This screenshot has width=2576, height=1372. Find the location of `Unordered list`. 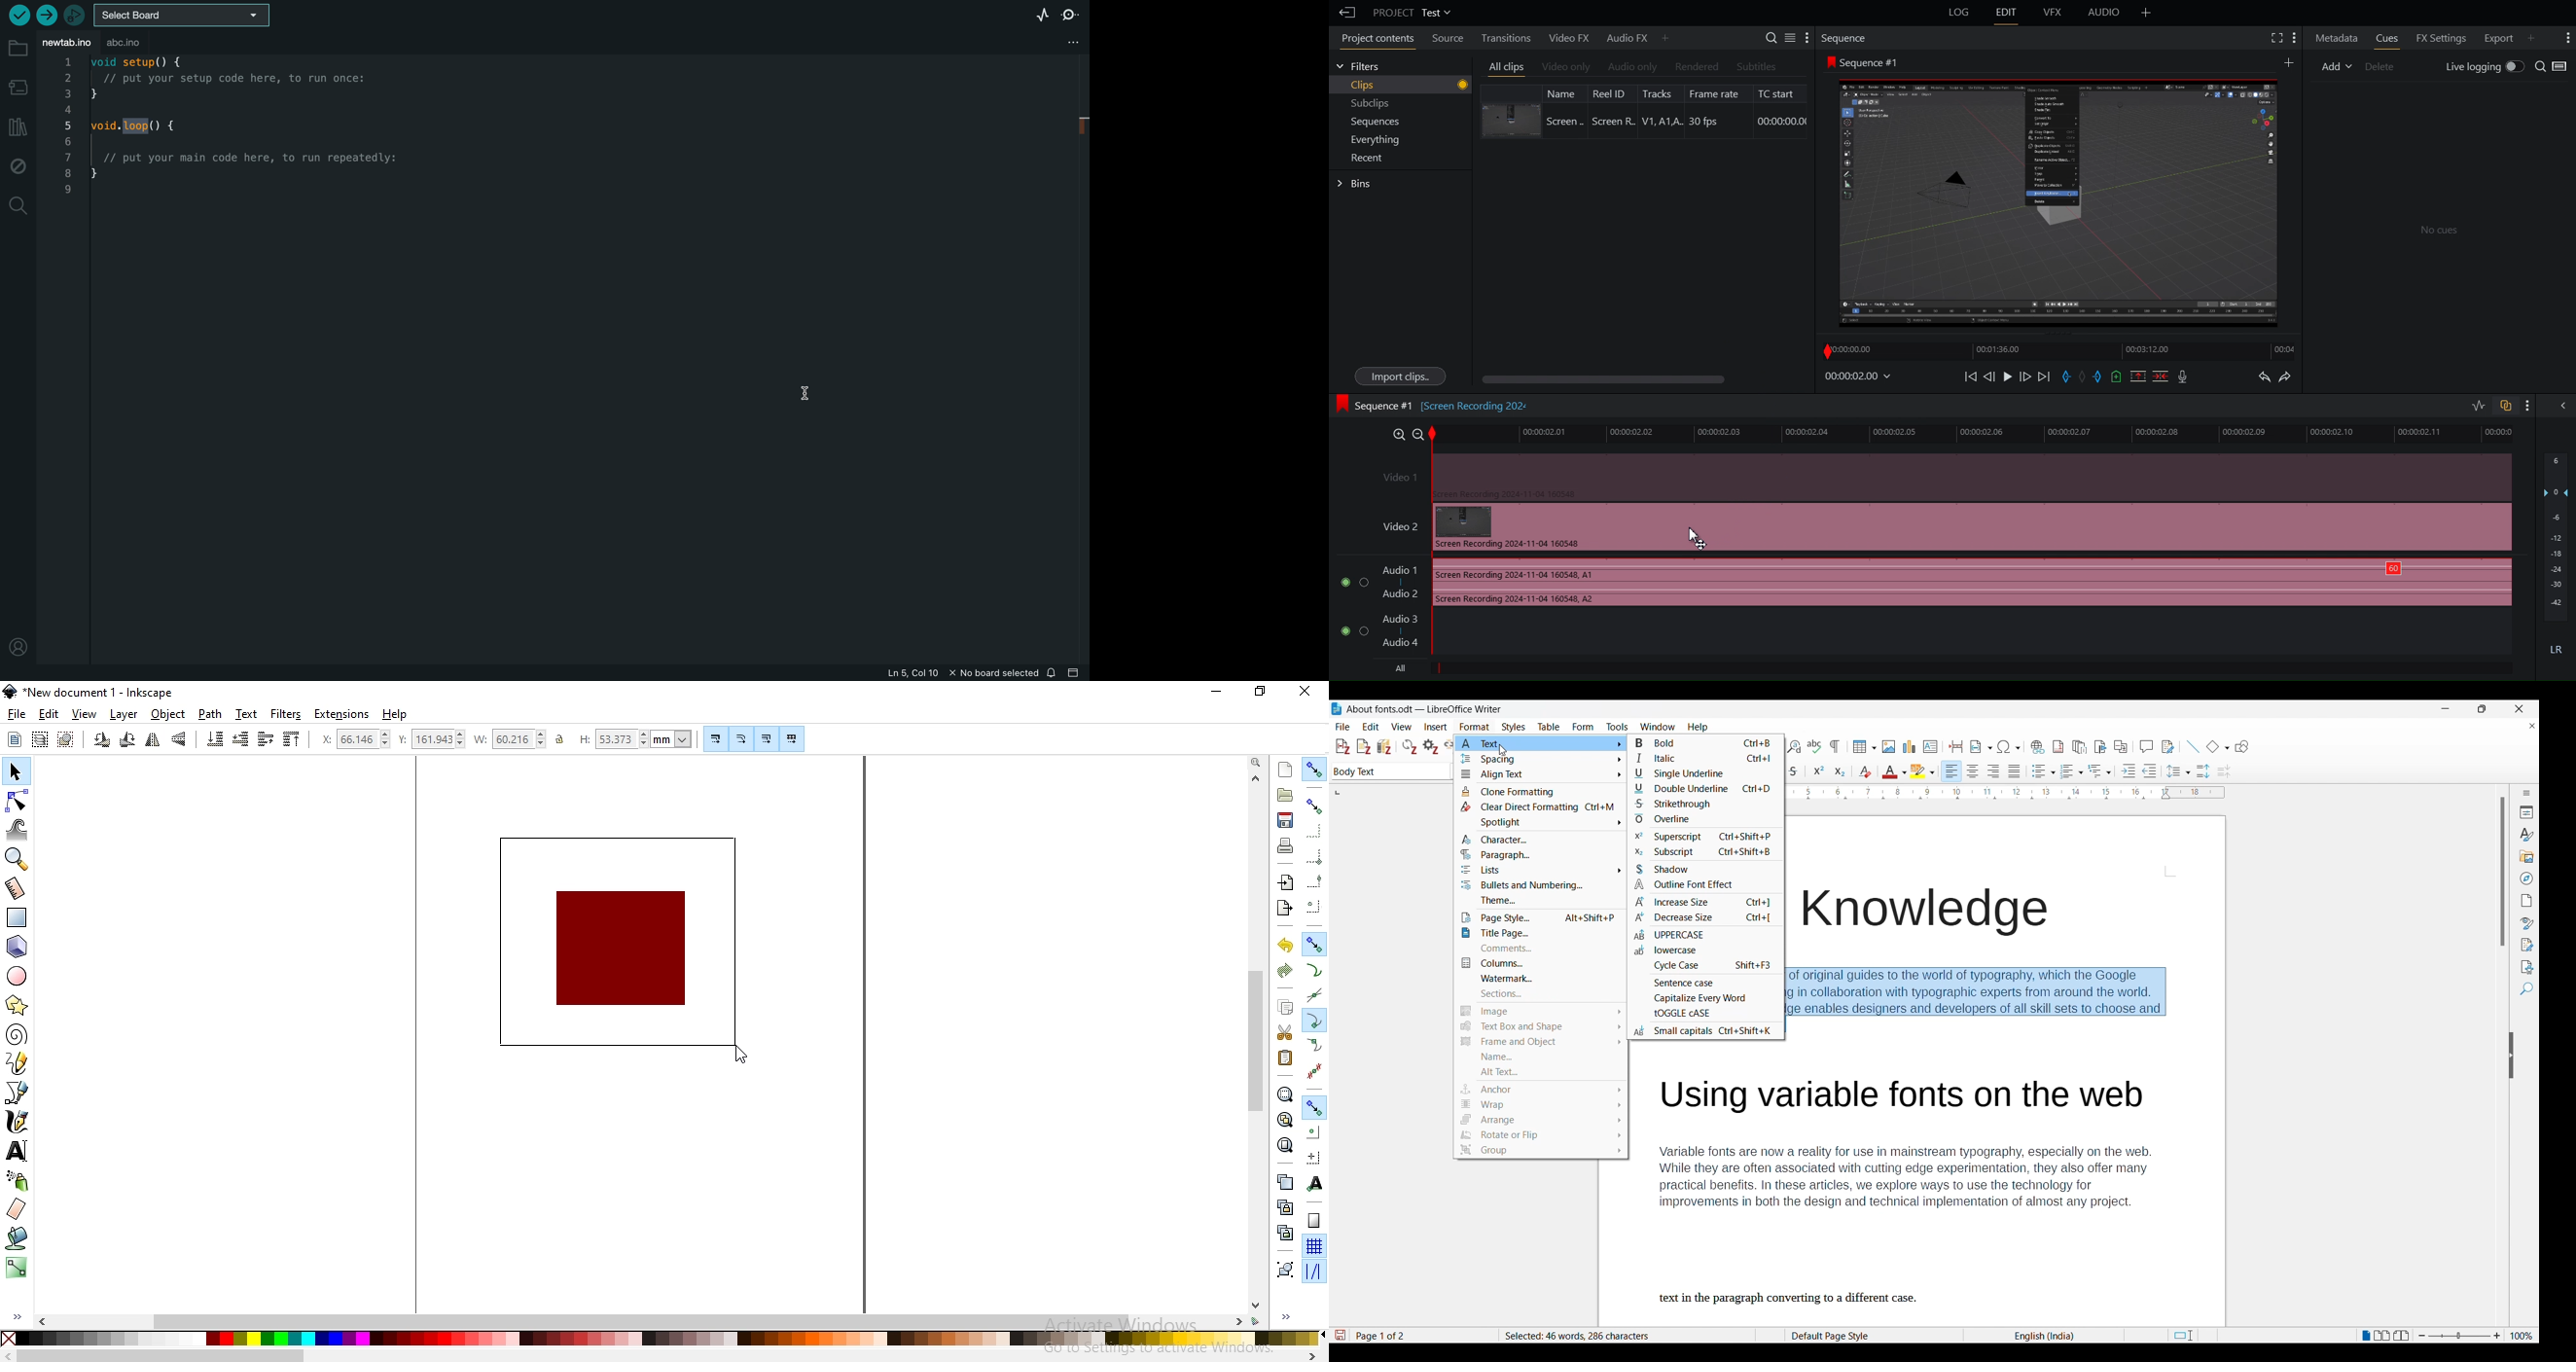

Unordered list is located at coordinates (2043, 771).